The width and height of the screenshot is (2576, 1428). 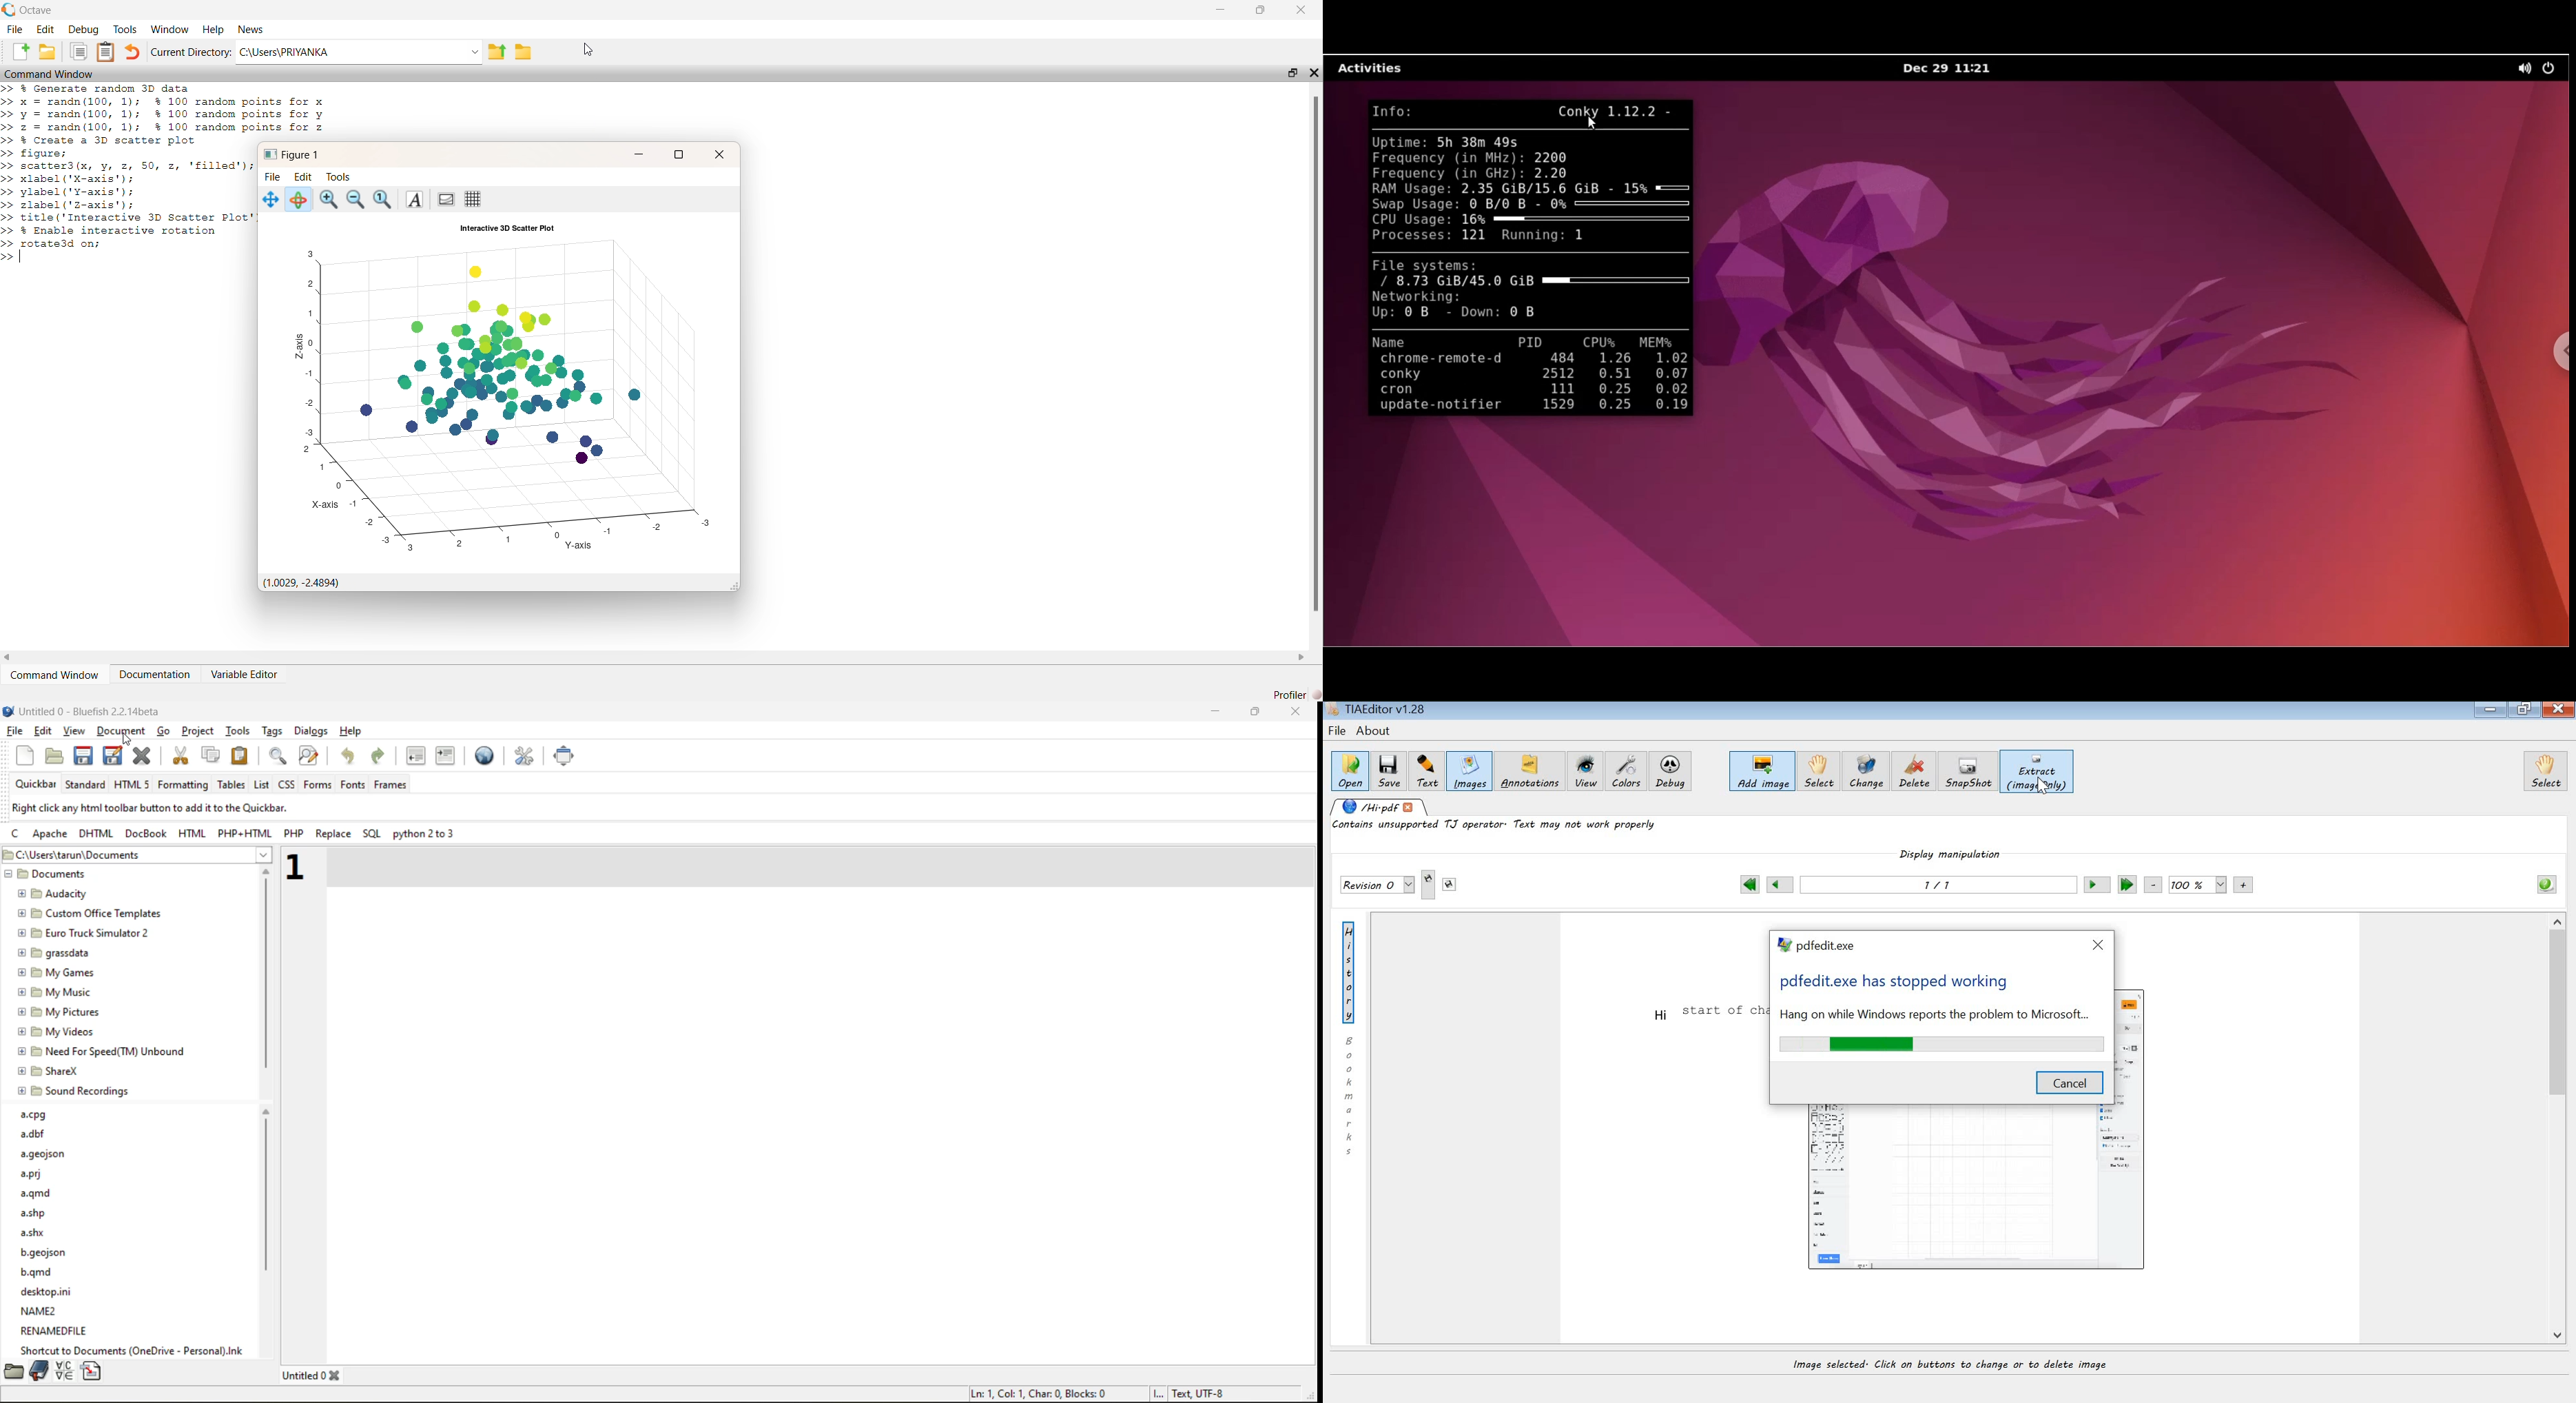 What do you see at coordinates (266, 977) in the screenshot?
I see `vertical scroll bar` at bounding box center [266, 977].